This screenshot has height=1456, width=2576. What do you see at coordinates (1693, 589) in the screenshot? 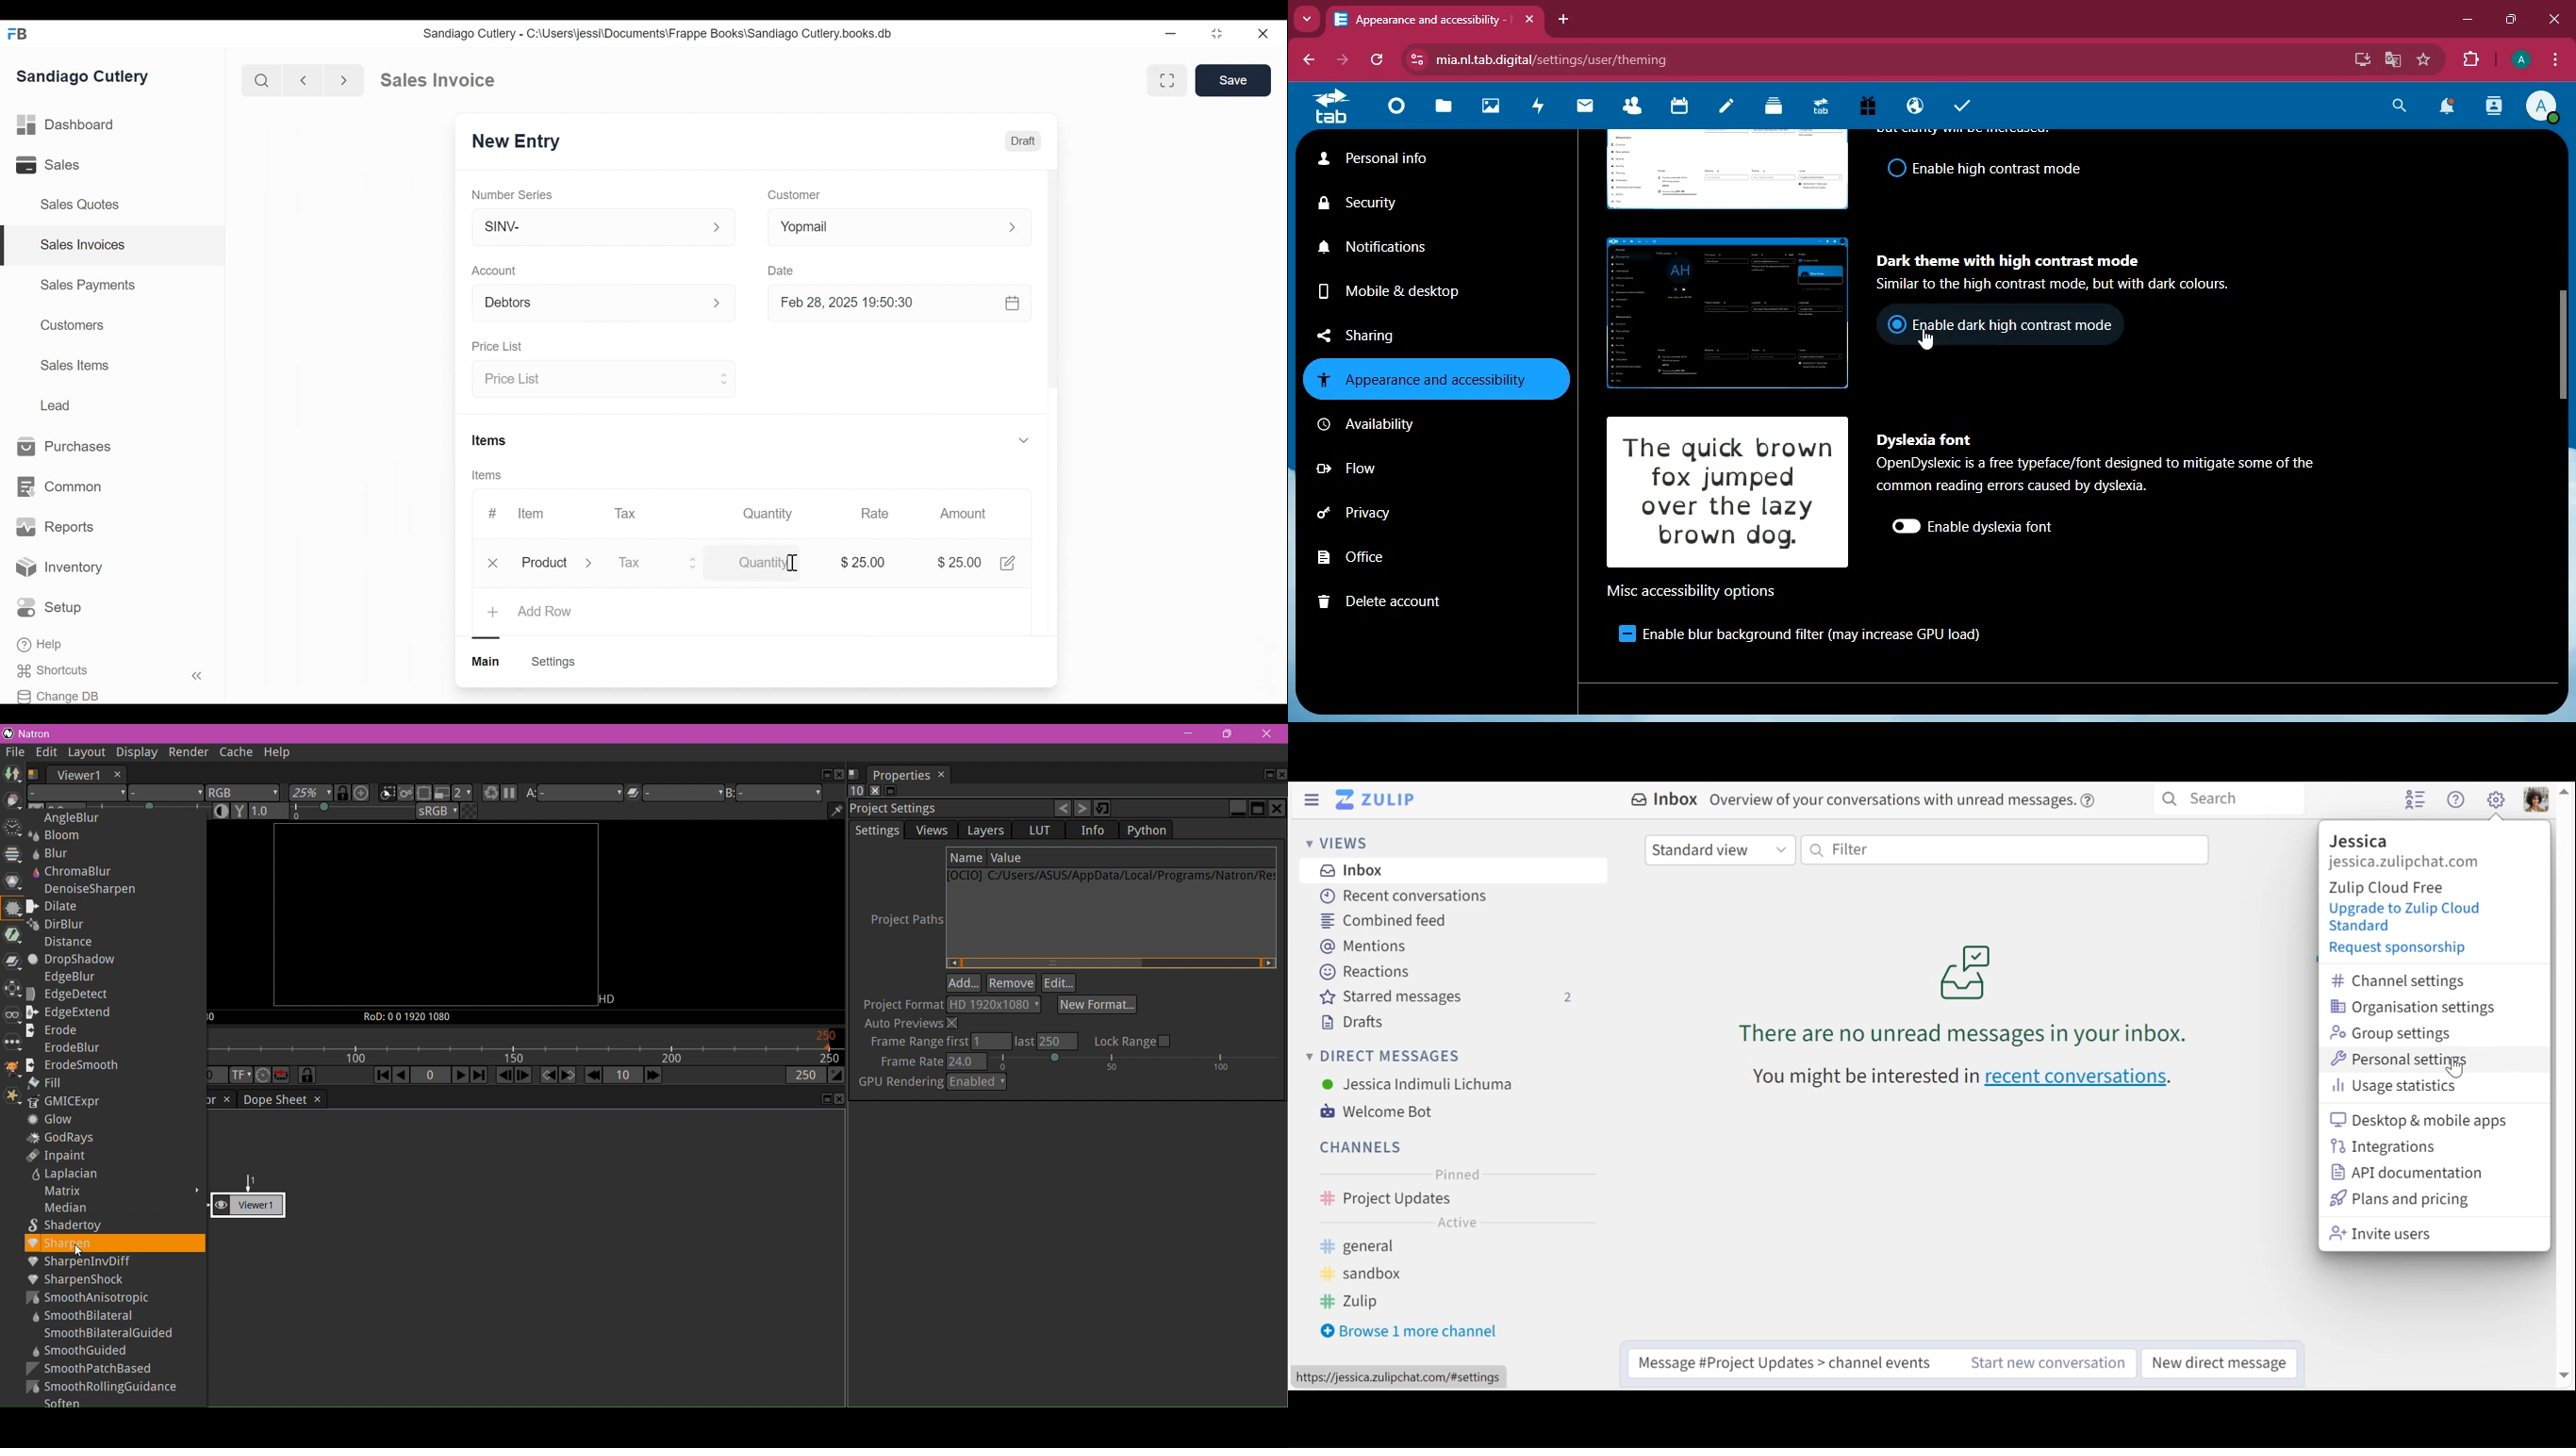
I see `options` at bounding box center [1693, 589].